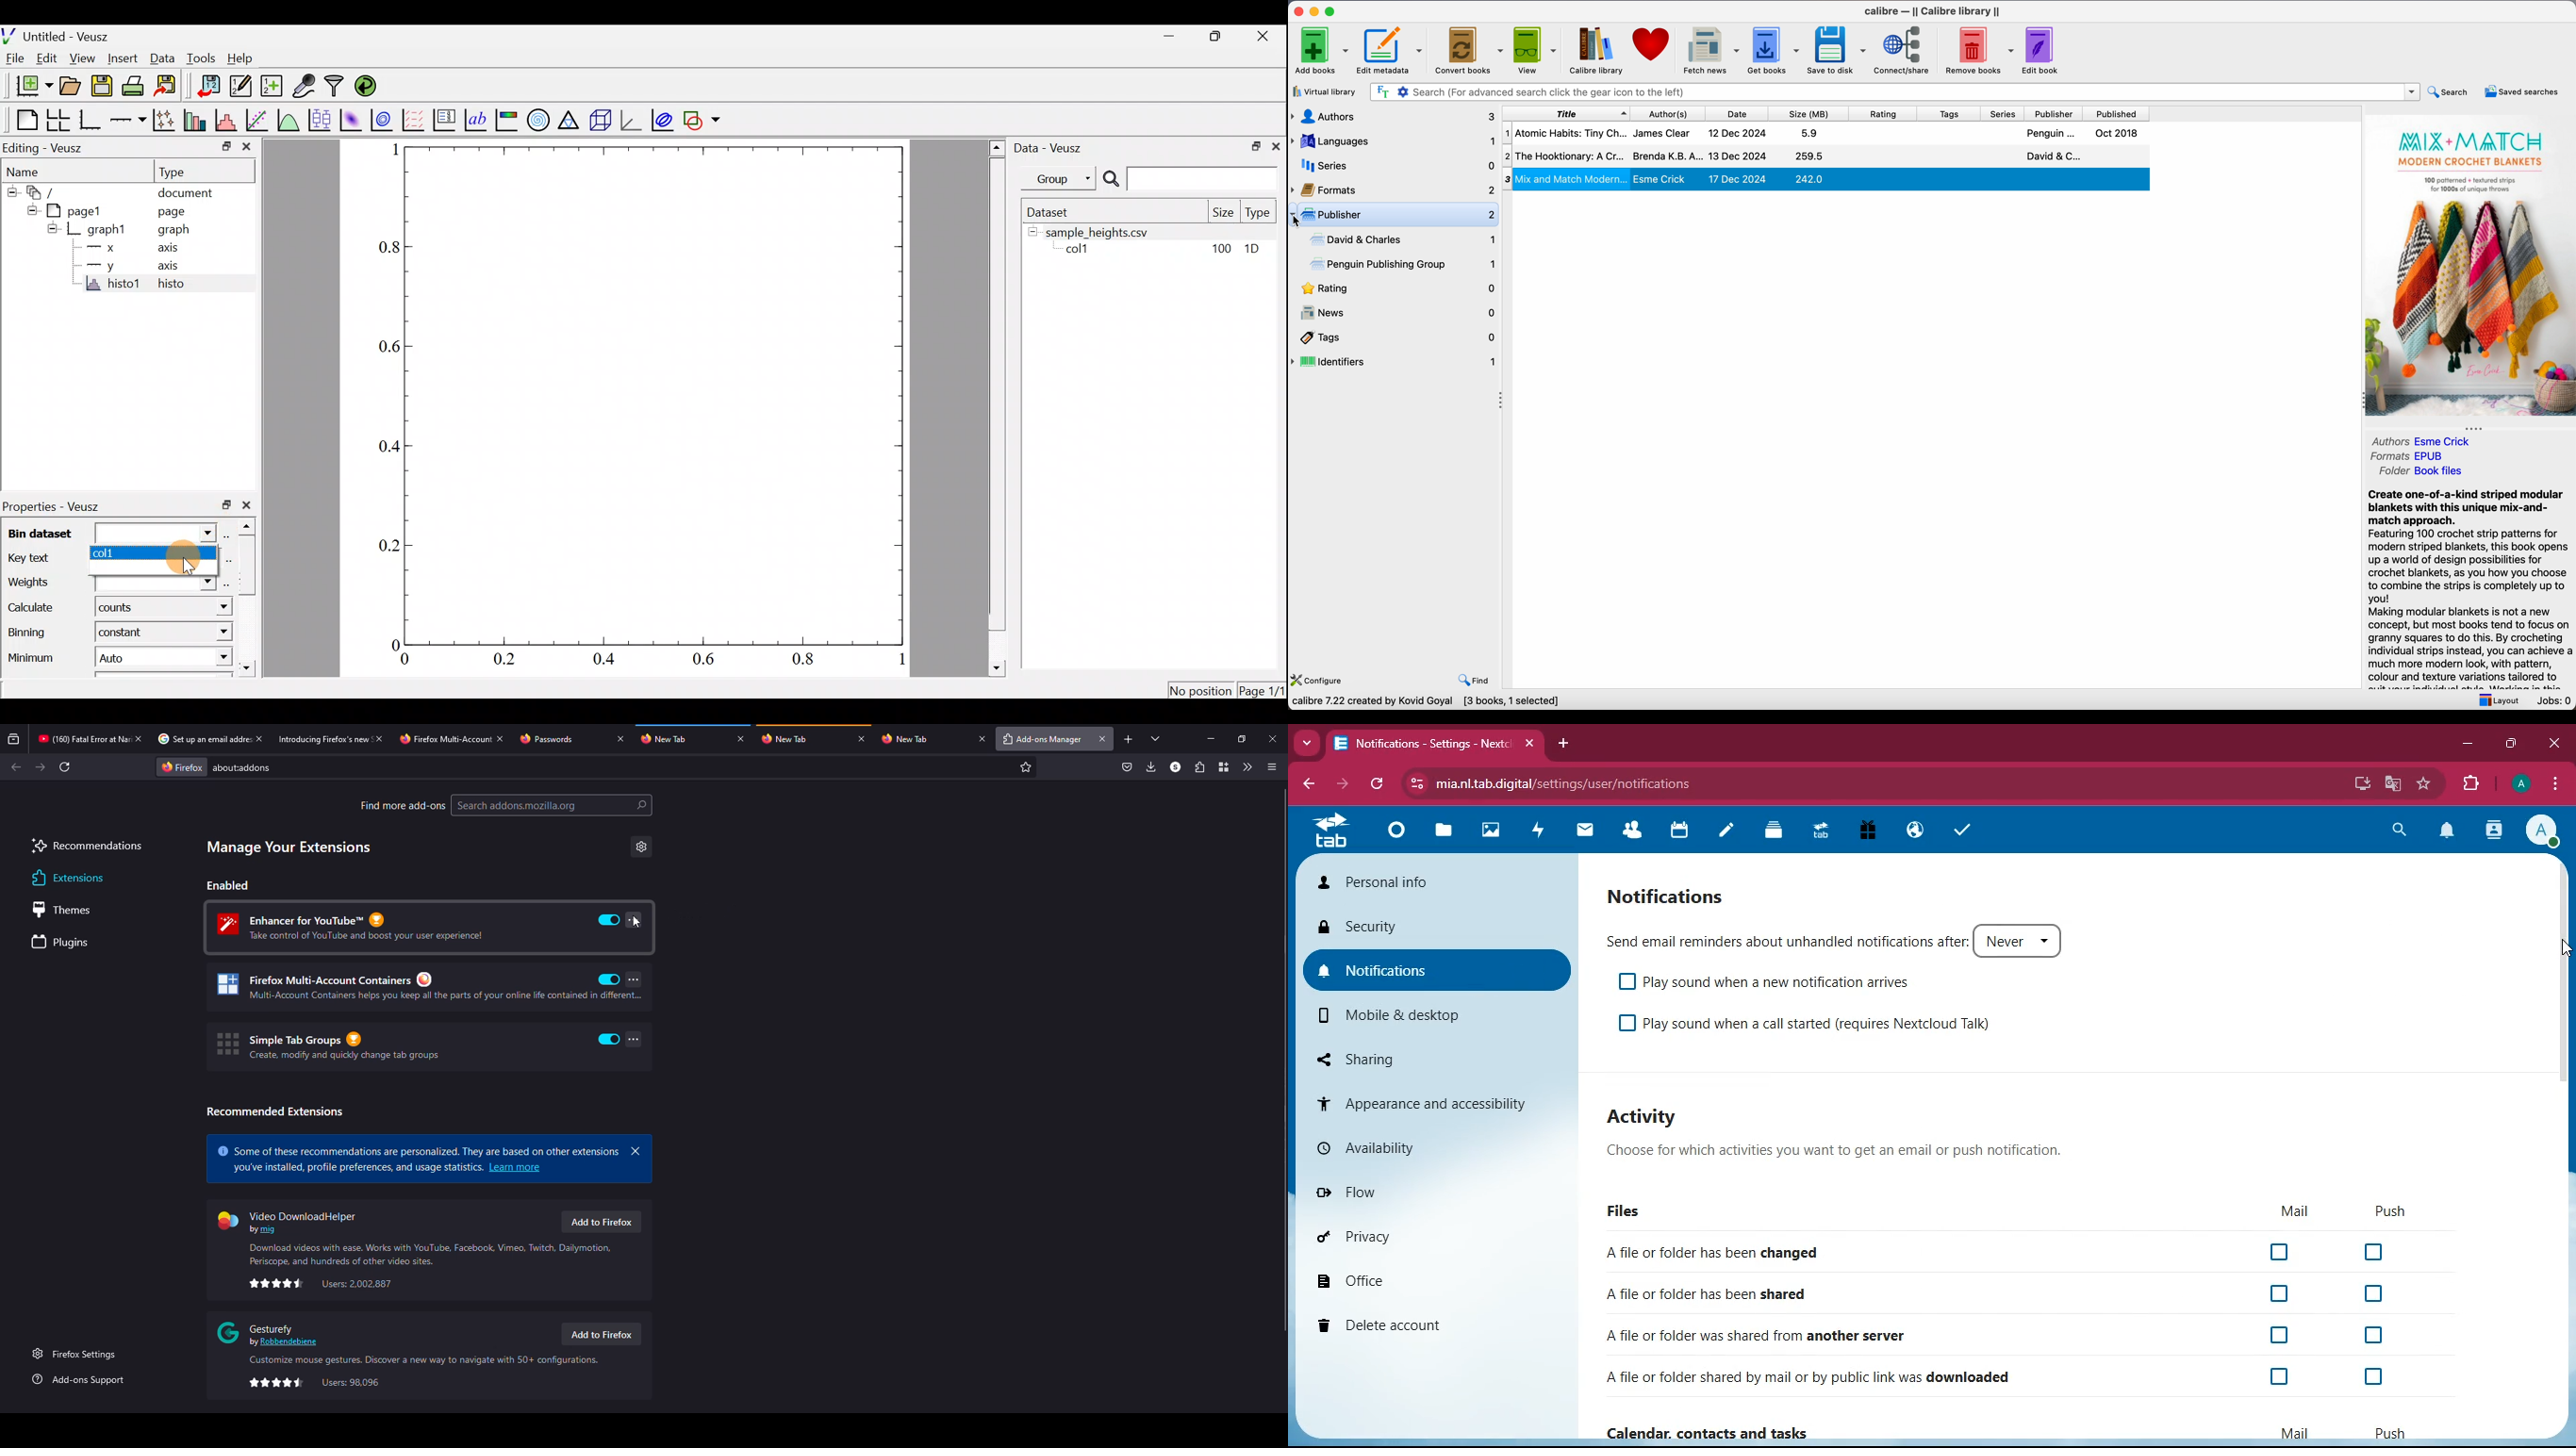  Describe the element at coordinates (201, 58) in the screenshot. I see `Tools` at that location.